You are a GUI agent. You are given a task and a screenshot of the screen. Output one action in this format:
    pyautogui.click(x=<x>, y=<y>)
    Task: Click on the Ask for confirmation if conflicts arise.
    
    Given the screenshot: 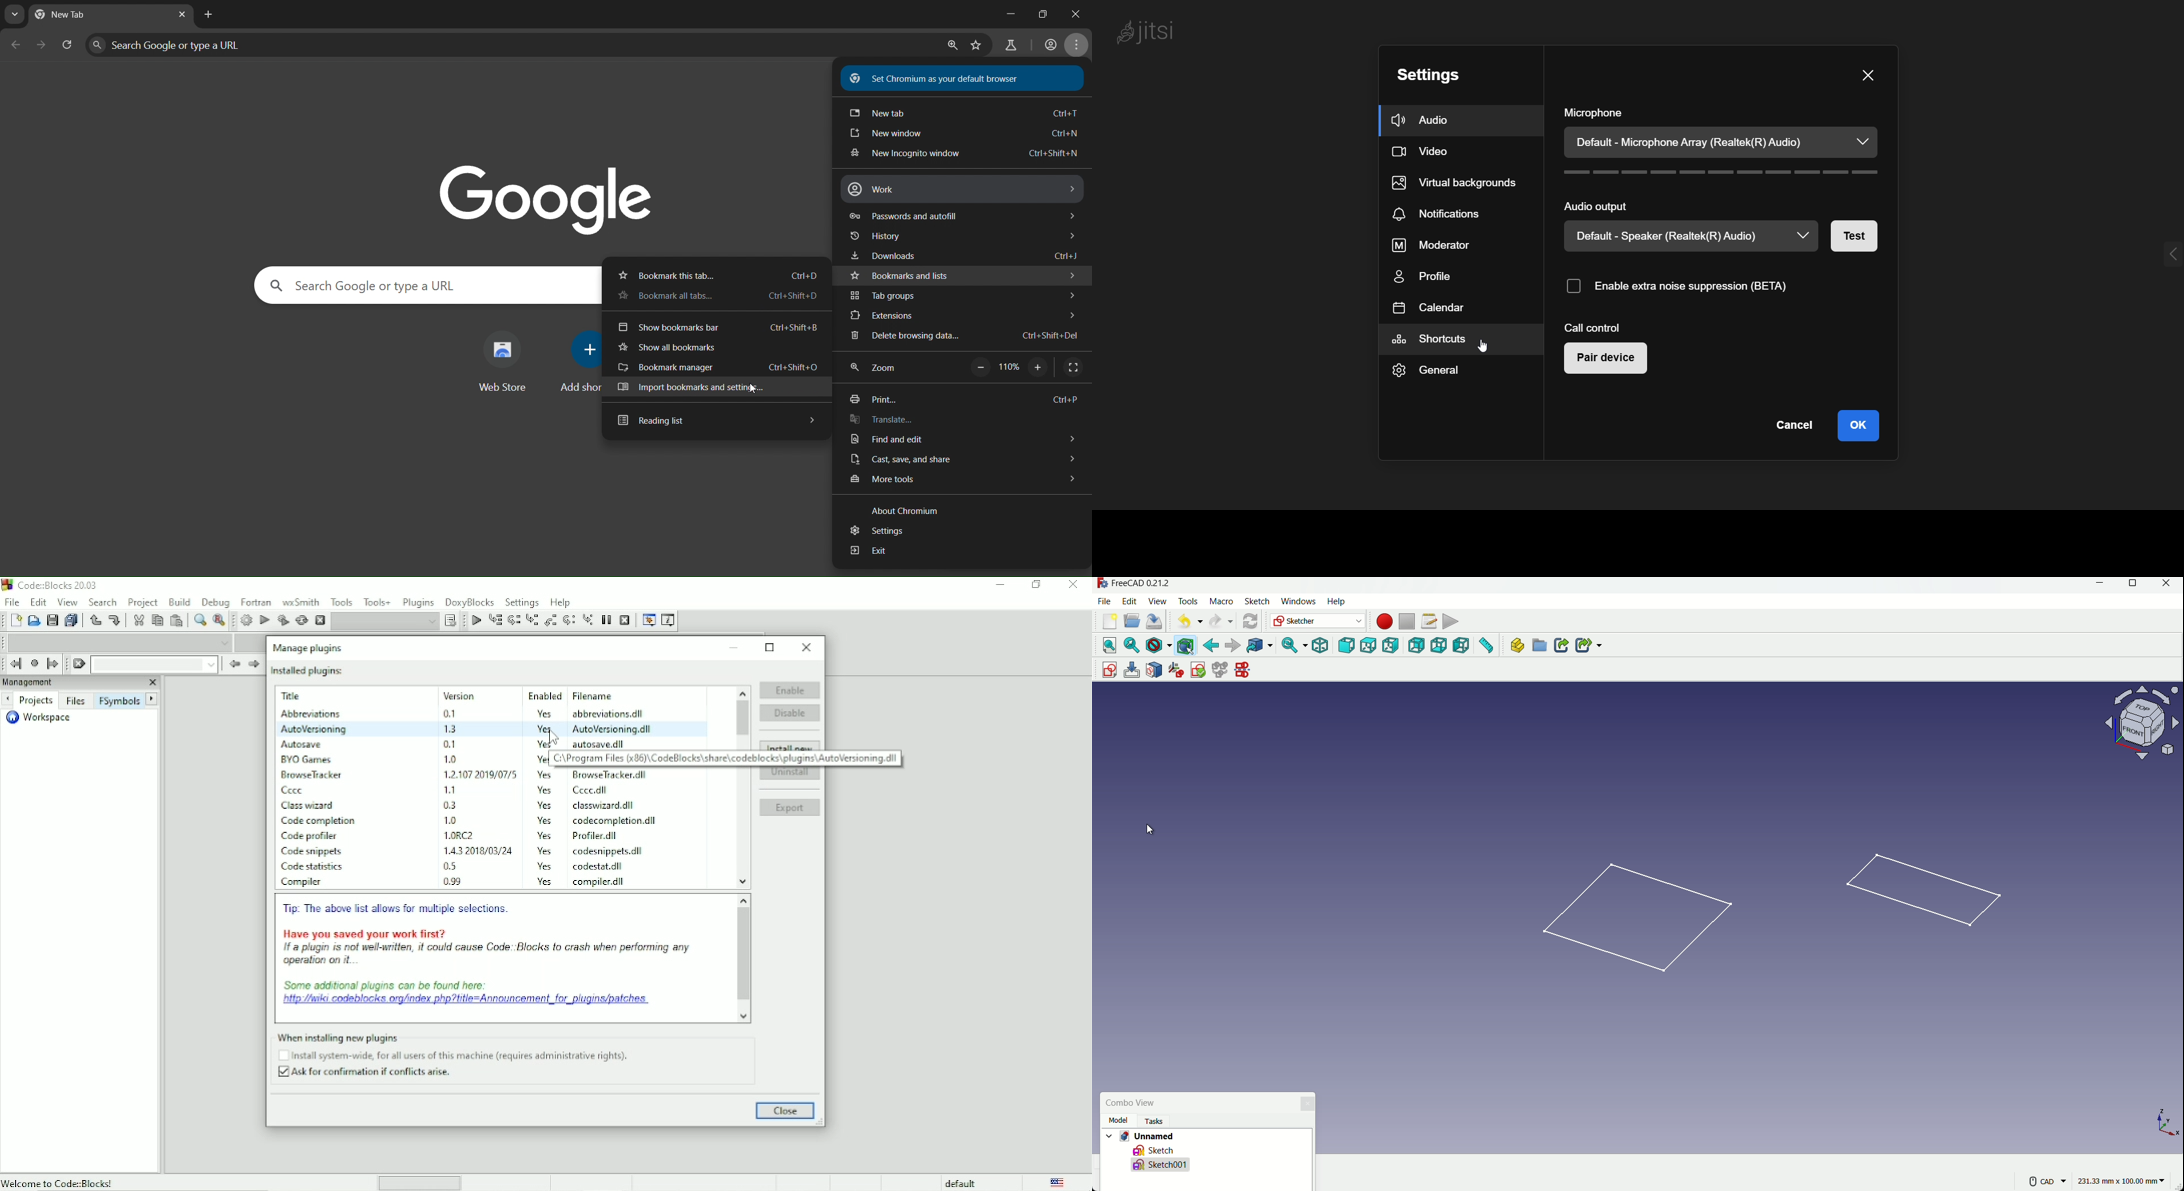 What is the action you would take?
    pyautogui.click(x=369, y=1074)
    